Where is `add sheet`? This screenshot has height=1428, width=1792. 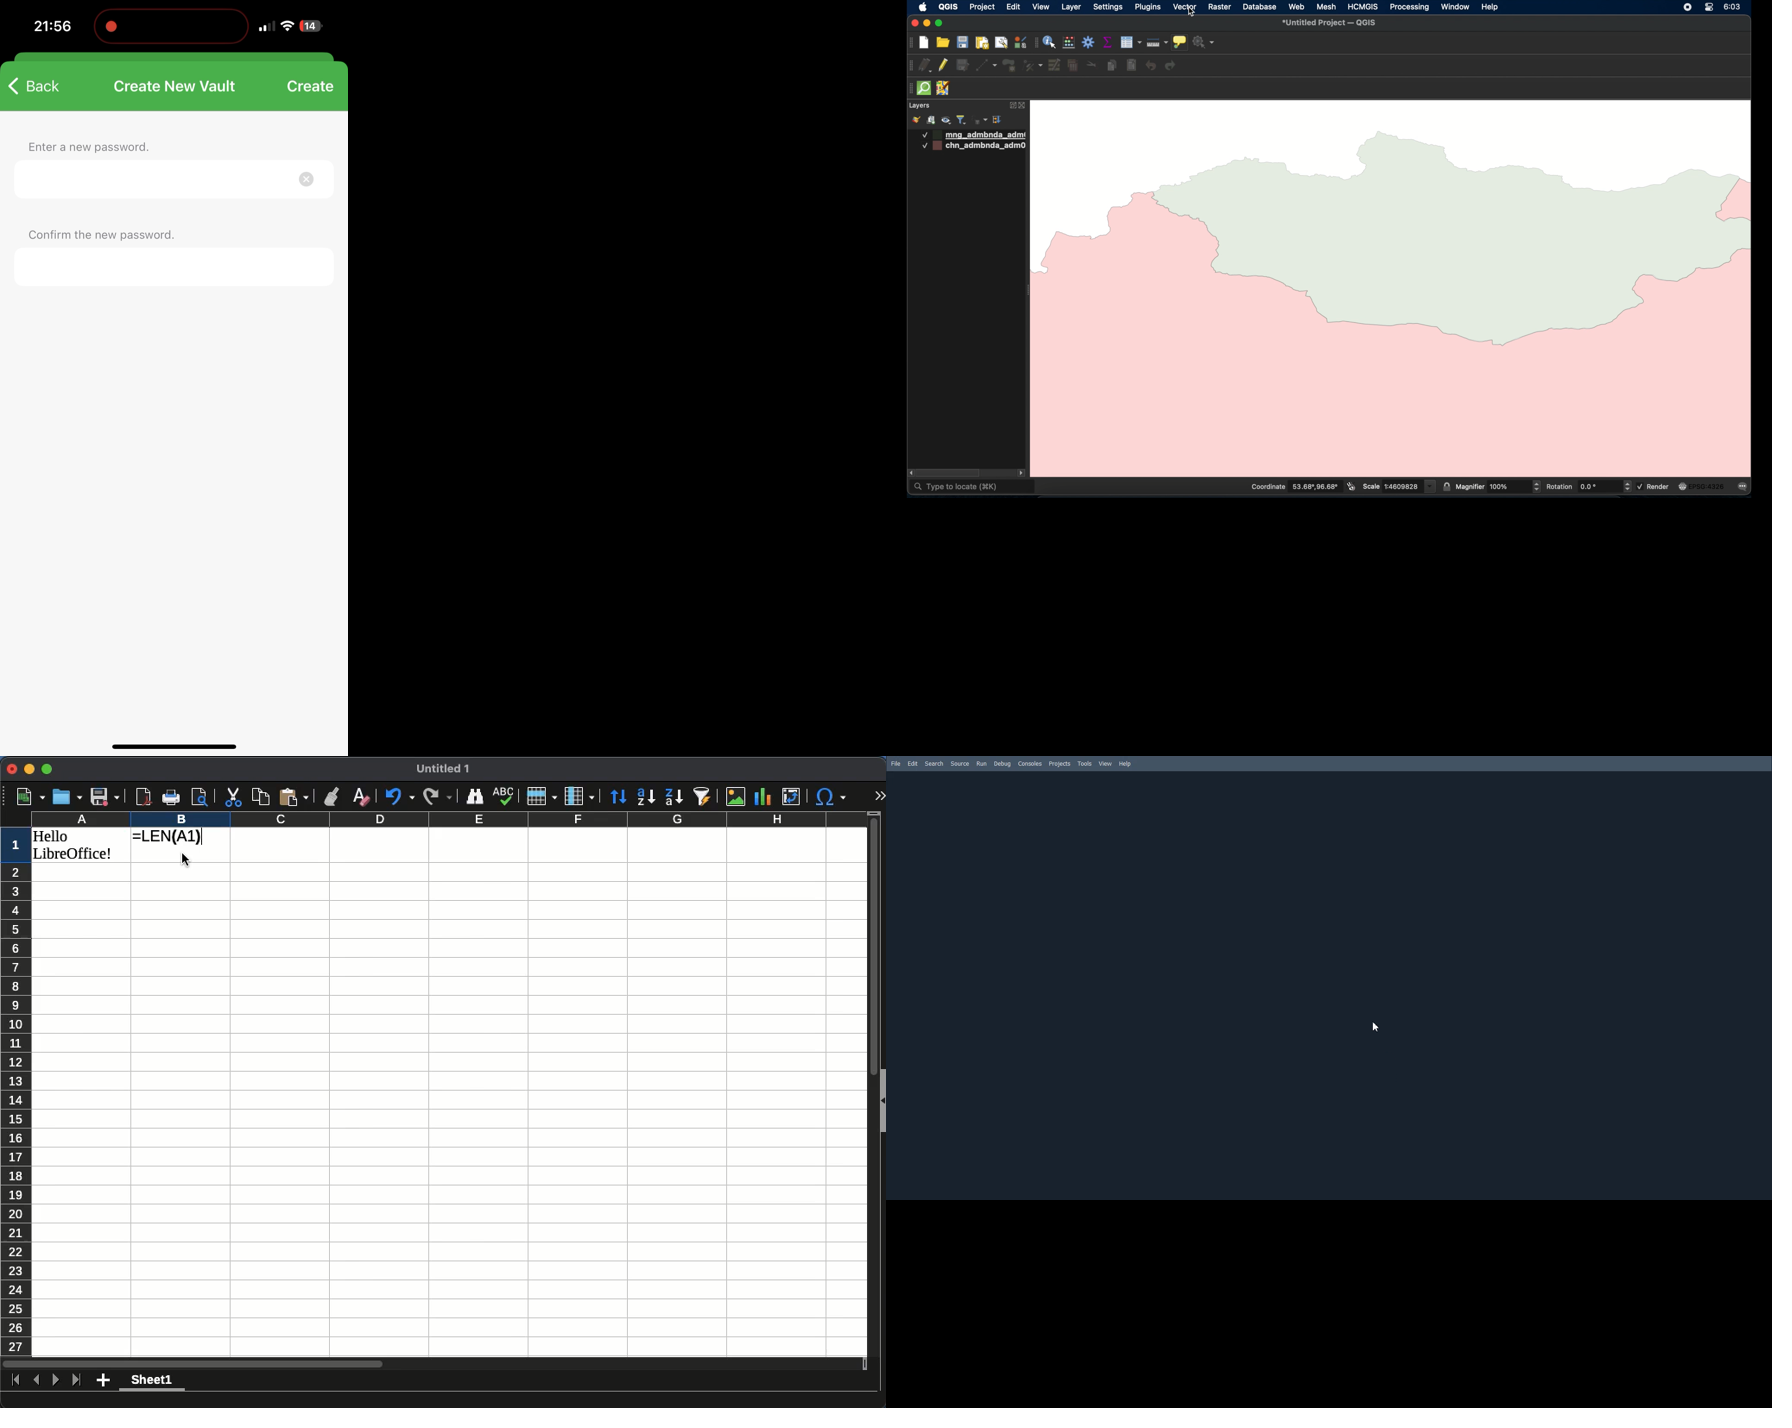
add sheet is located at coordinates (103, 1381).